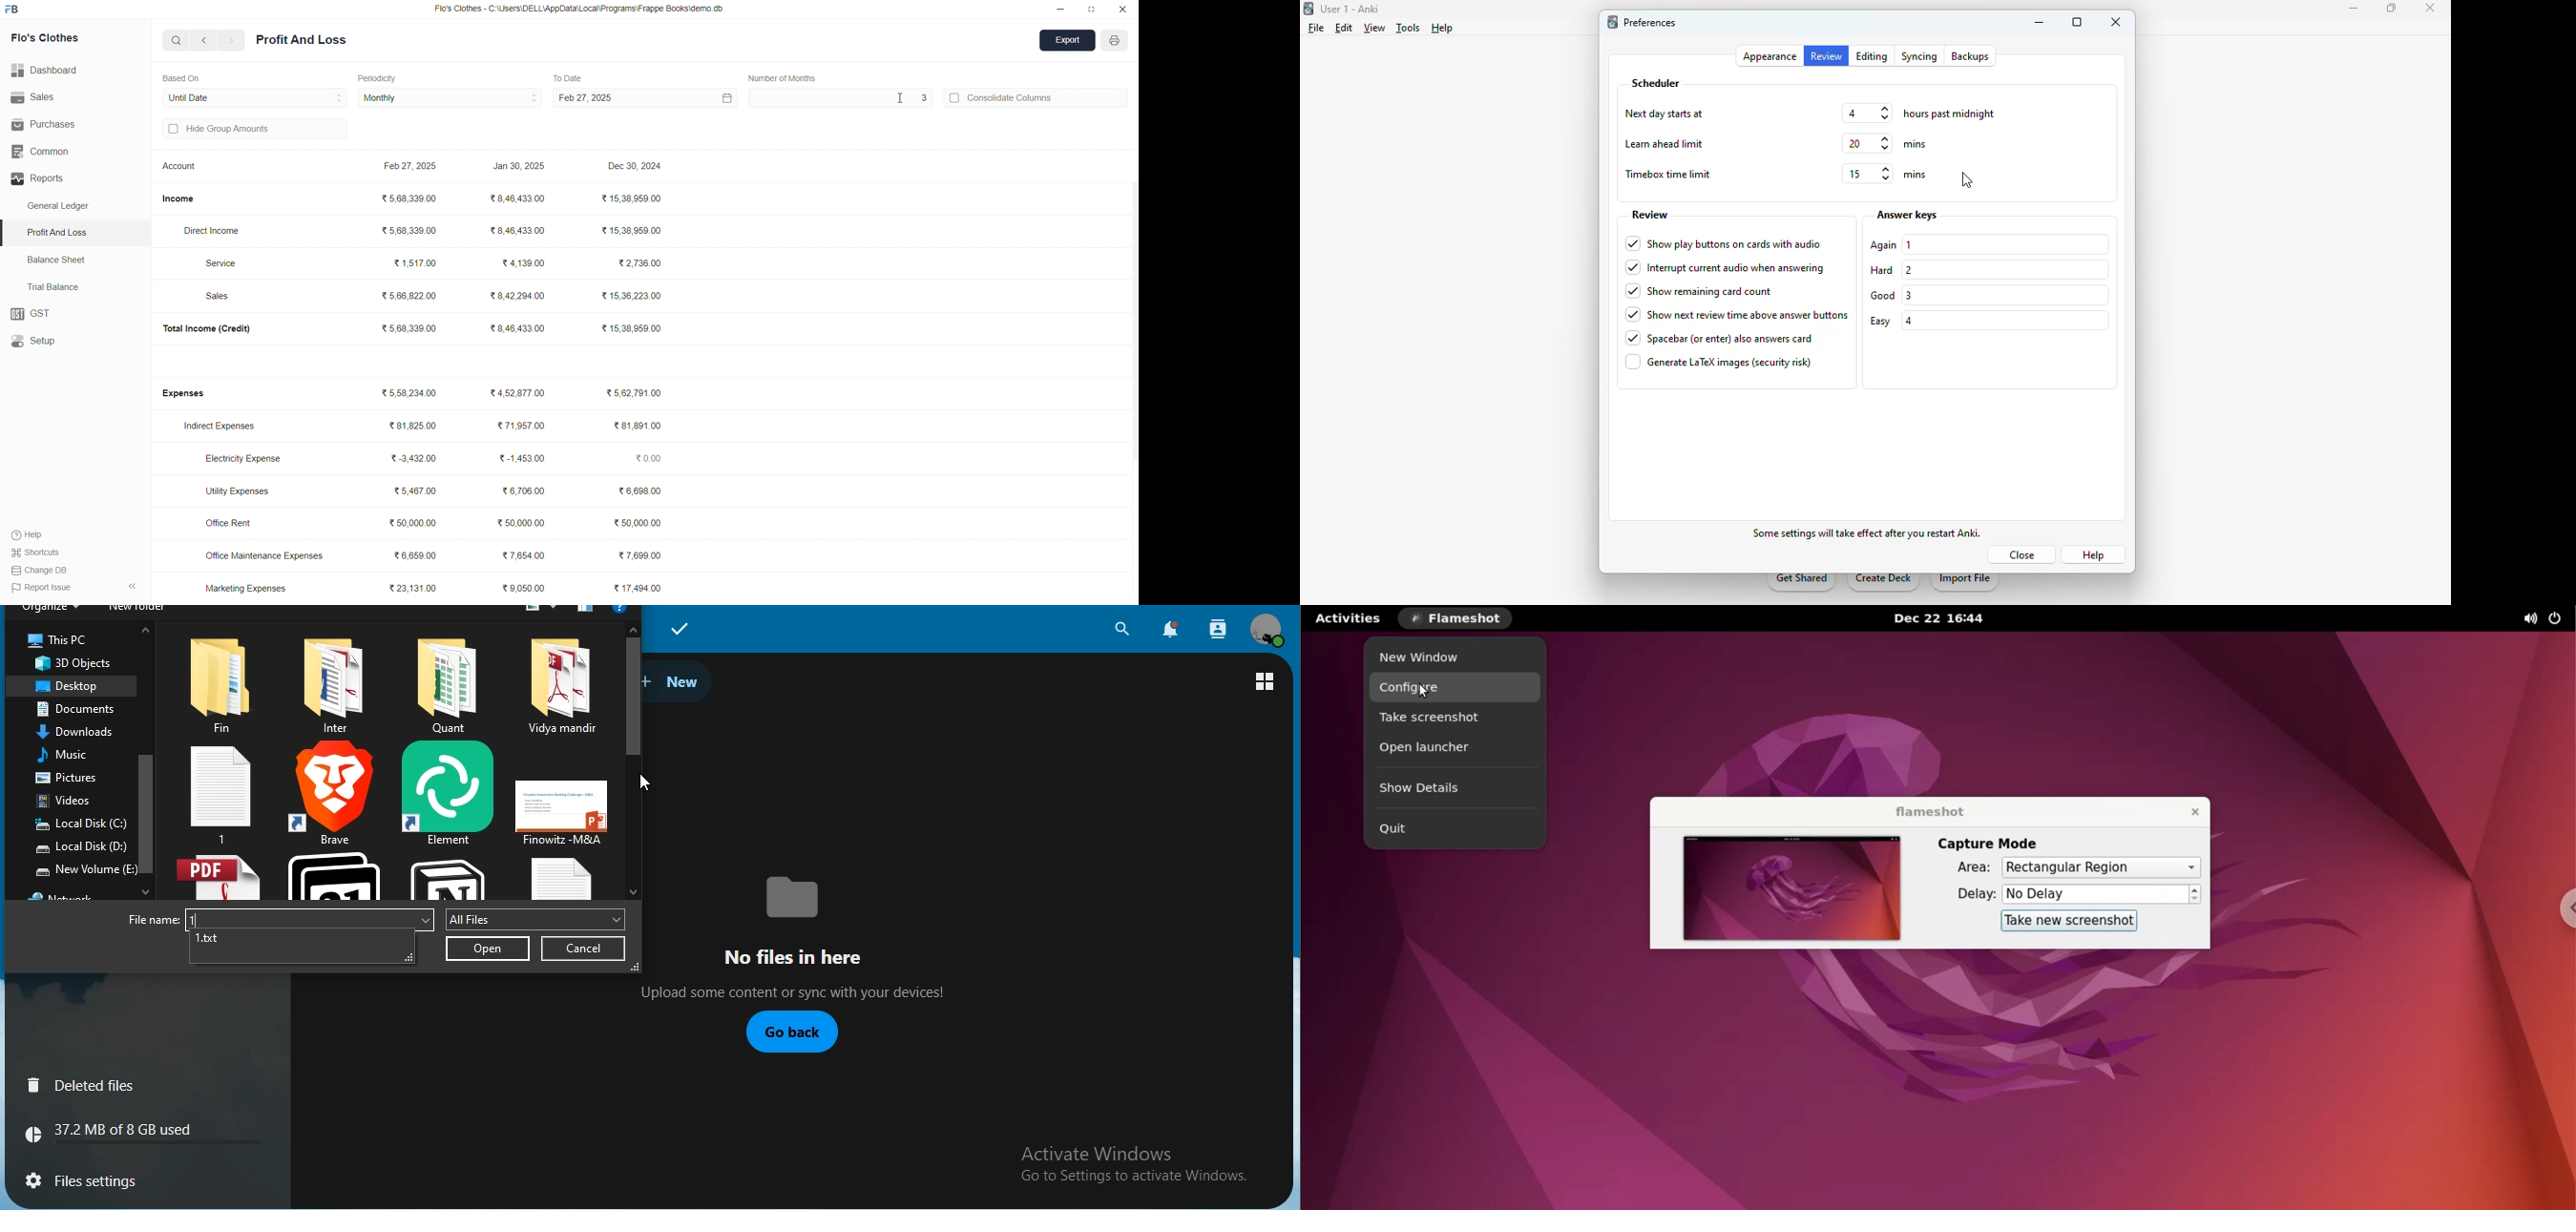 The image size is (2576, 1232). What do you see at coordinates (1651, 22) in the screenshot?
I see `preferences` at bounding box center [1651, 22].